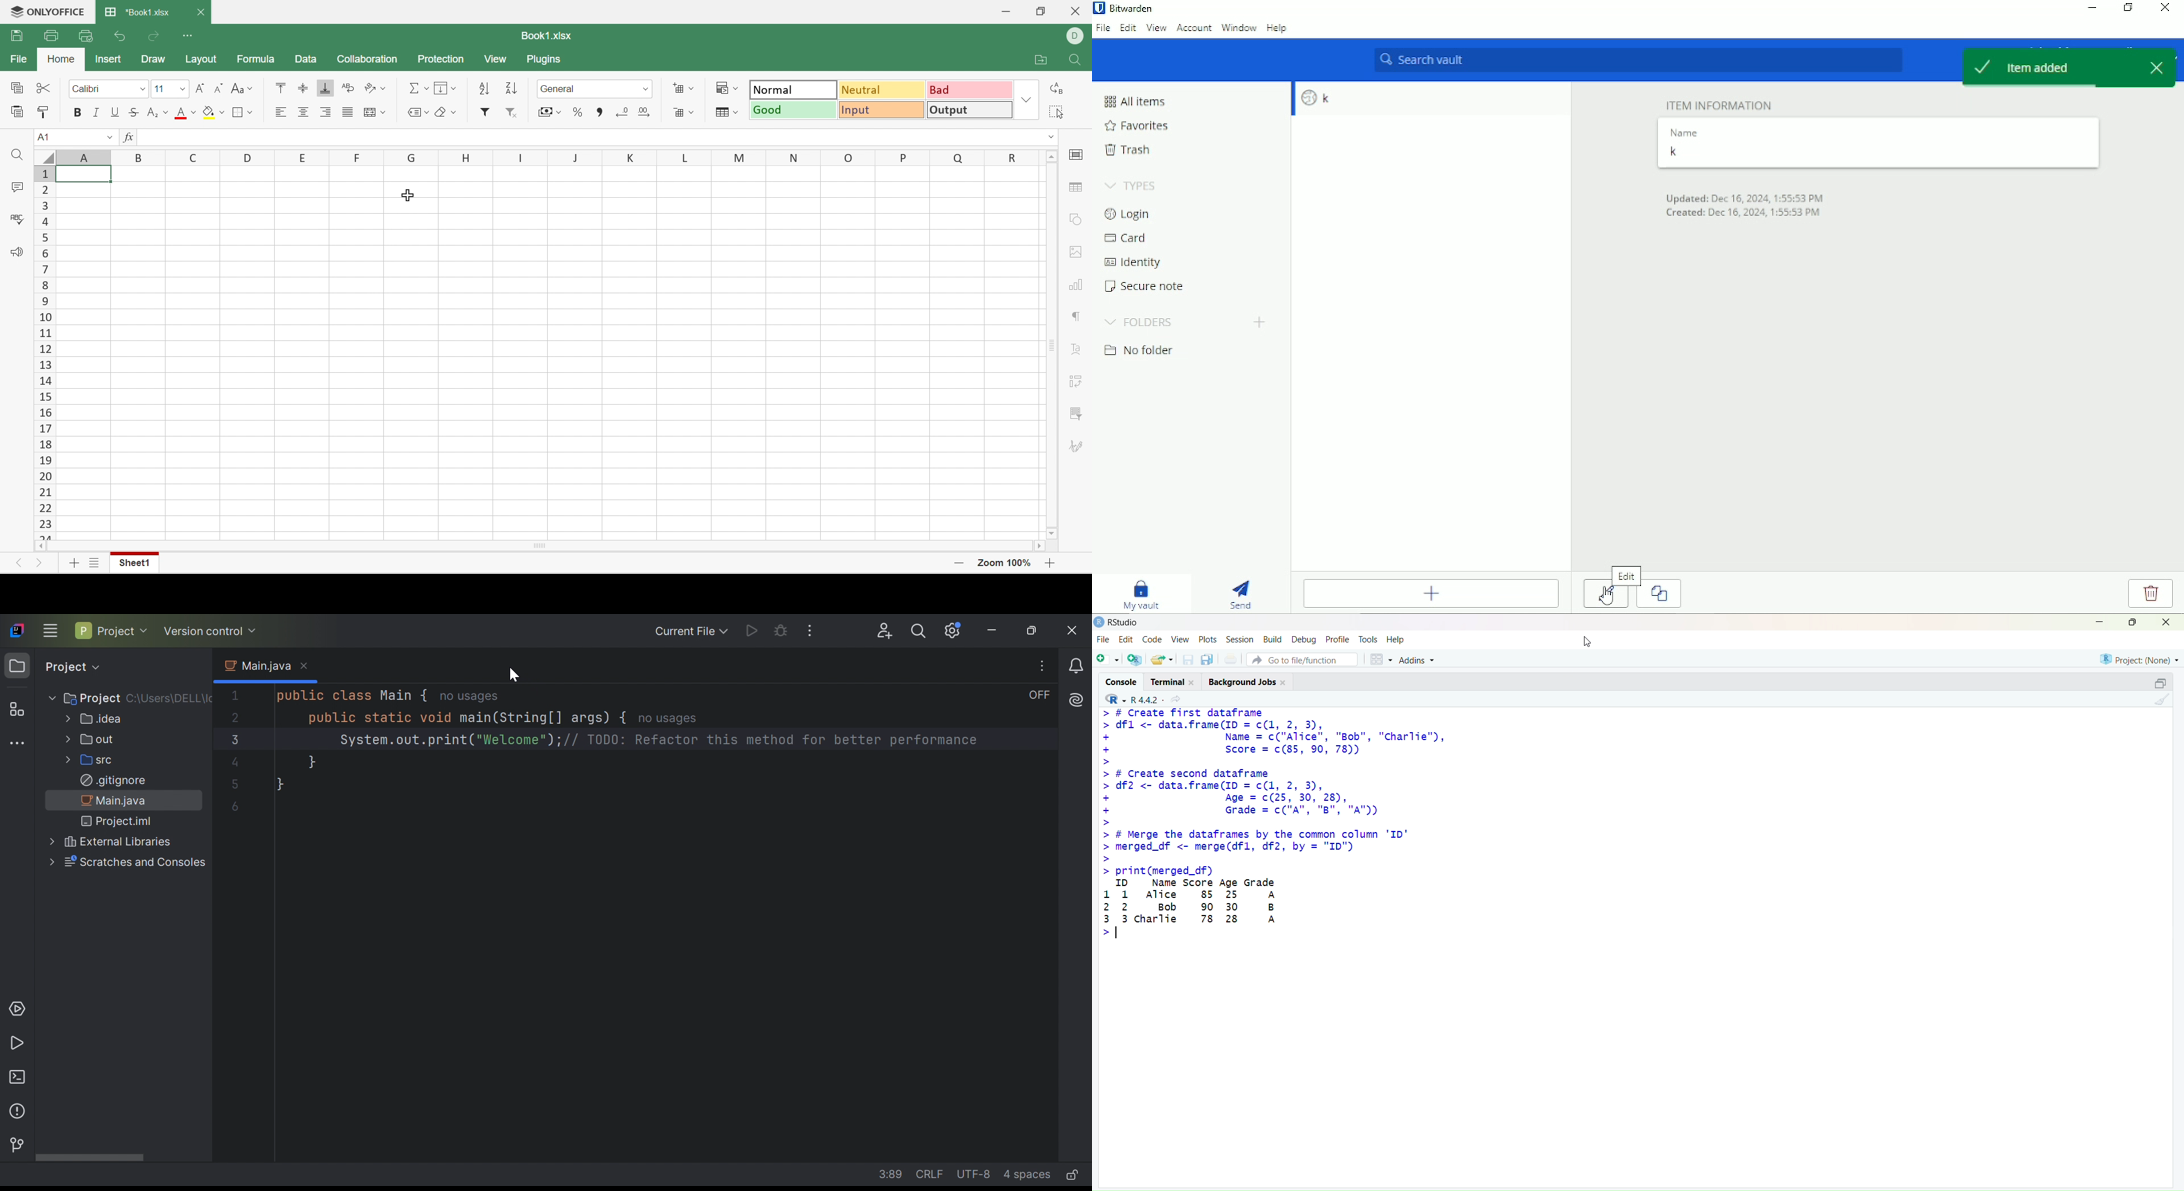 This screenshot has width=2184, height=1204. What do you see at coordinates (43, 349) in the screenshot?
I see `12` at bounding box center [43, 349].